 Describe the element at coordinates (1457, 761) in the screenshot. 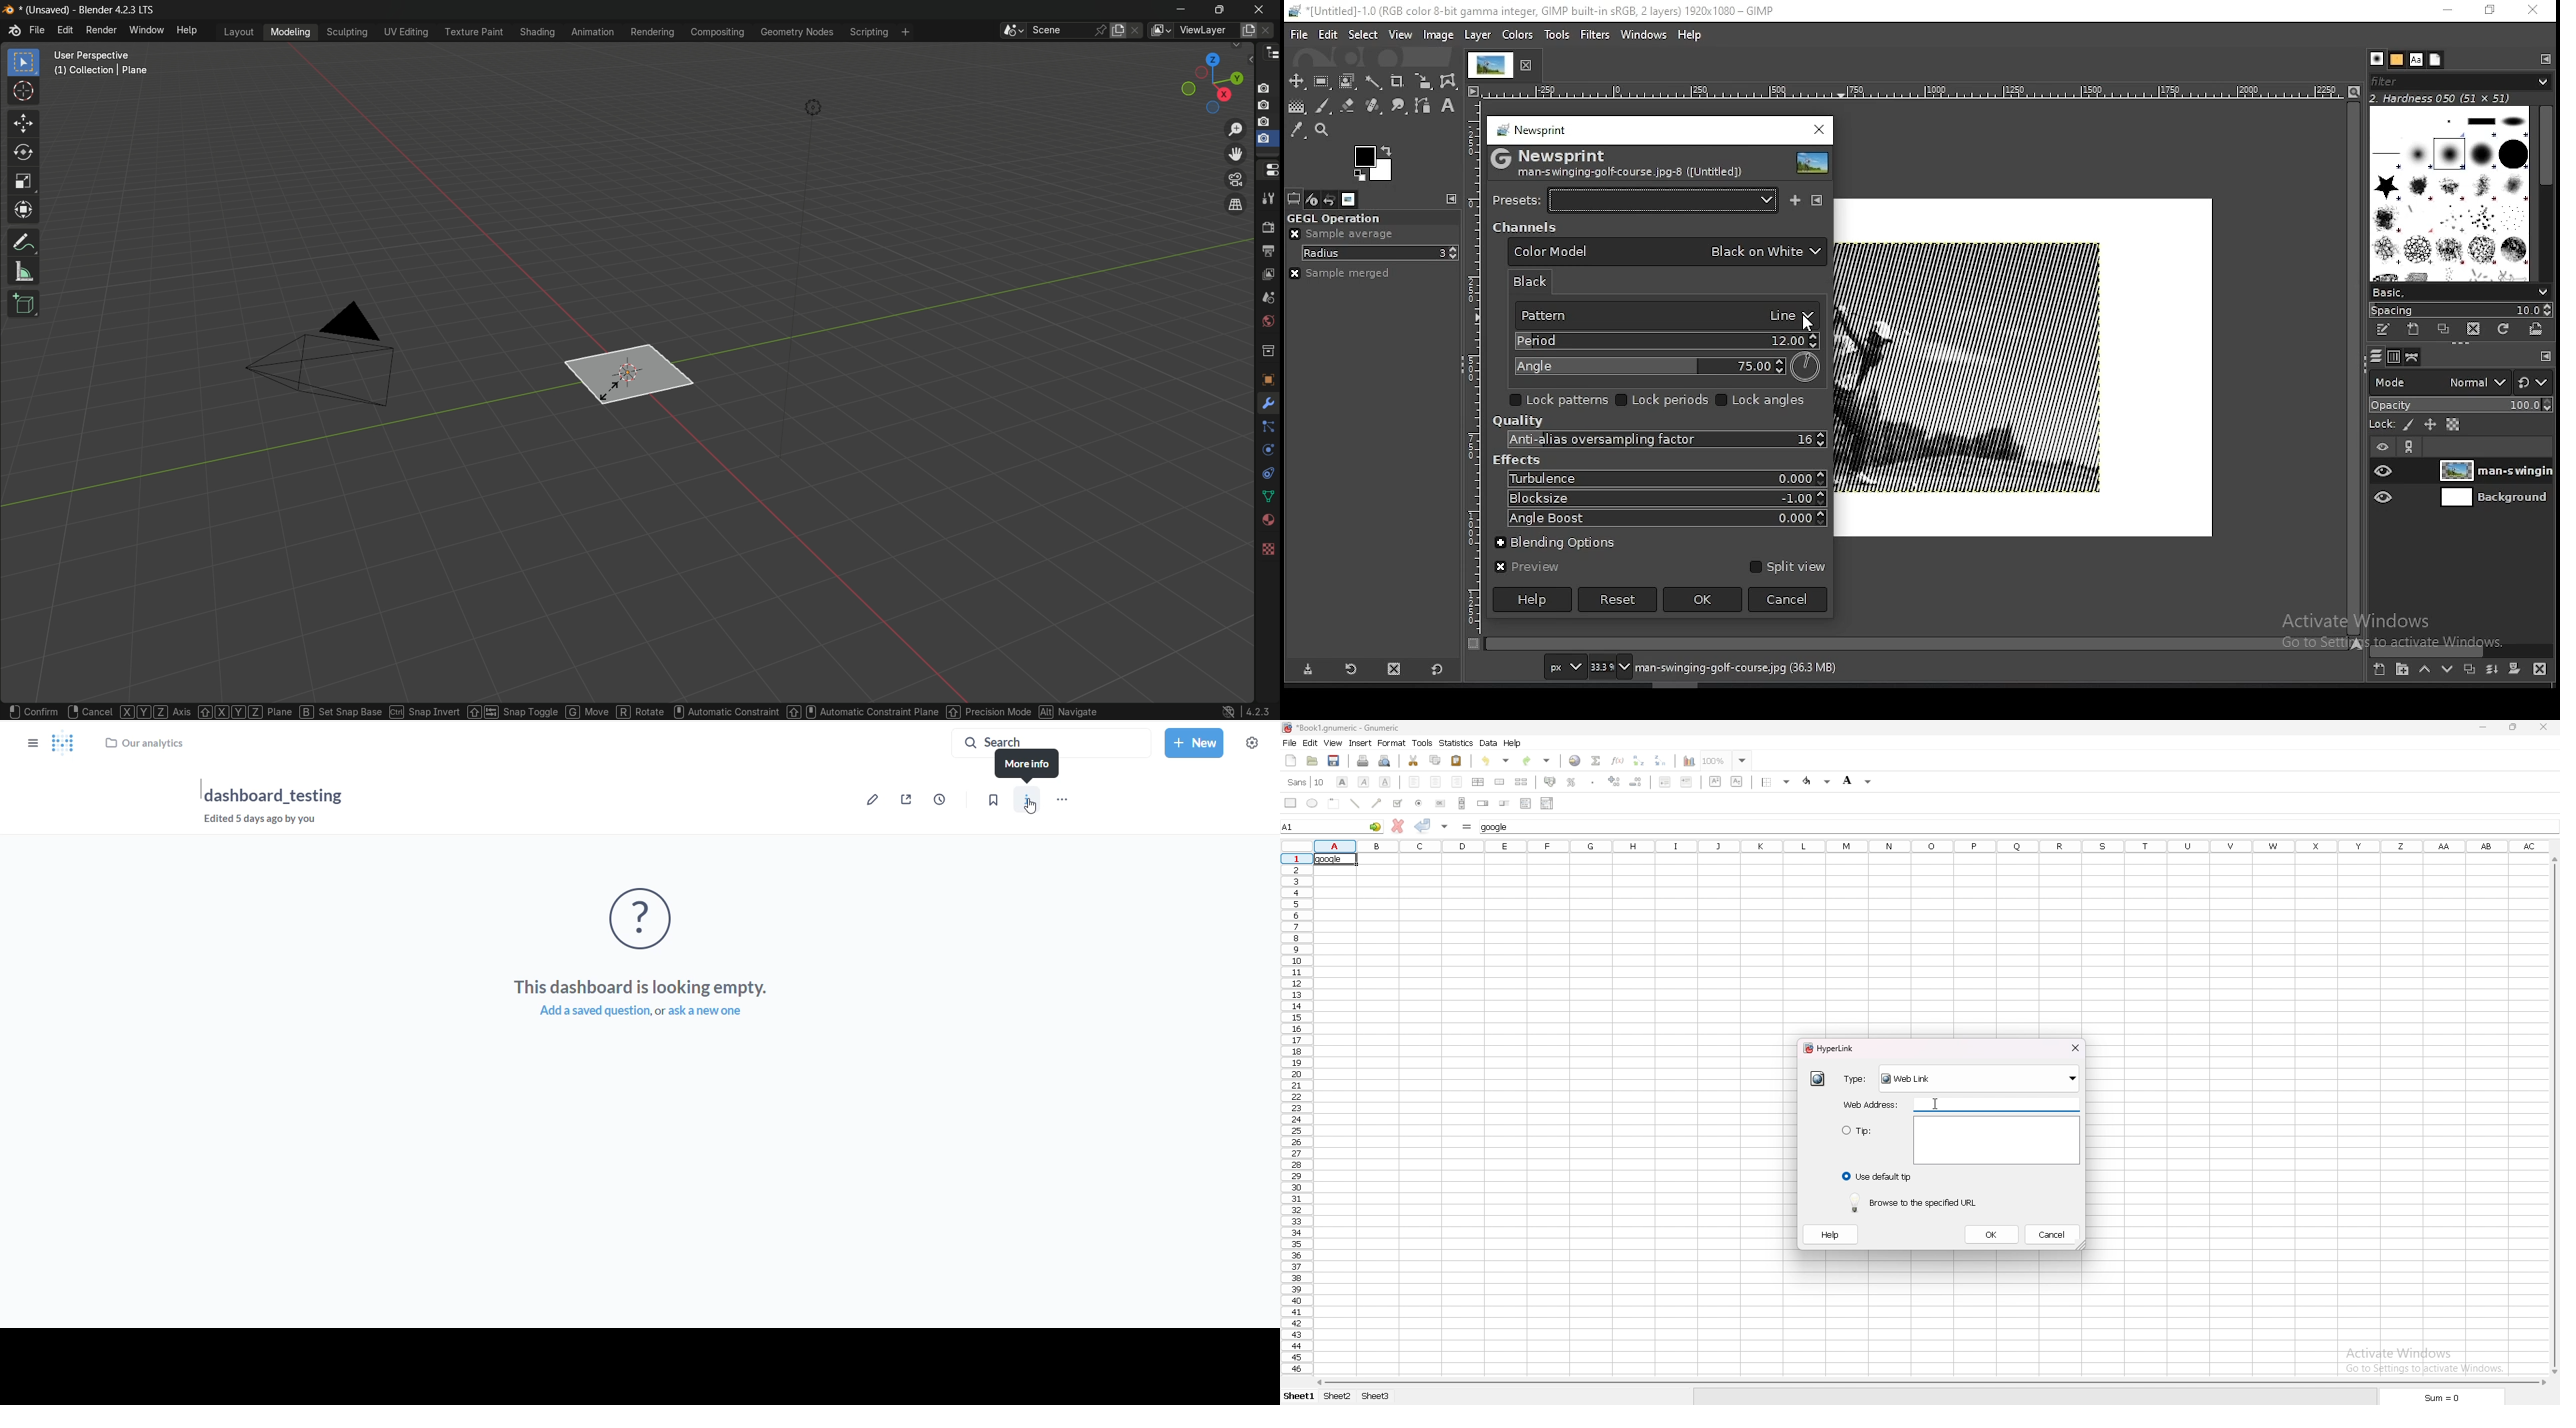

I see `paste` at that location.